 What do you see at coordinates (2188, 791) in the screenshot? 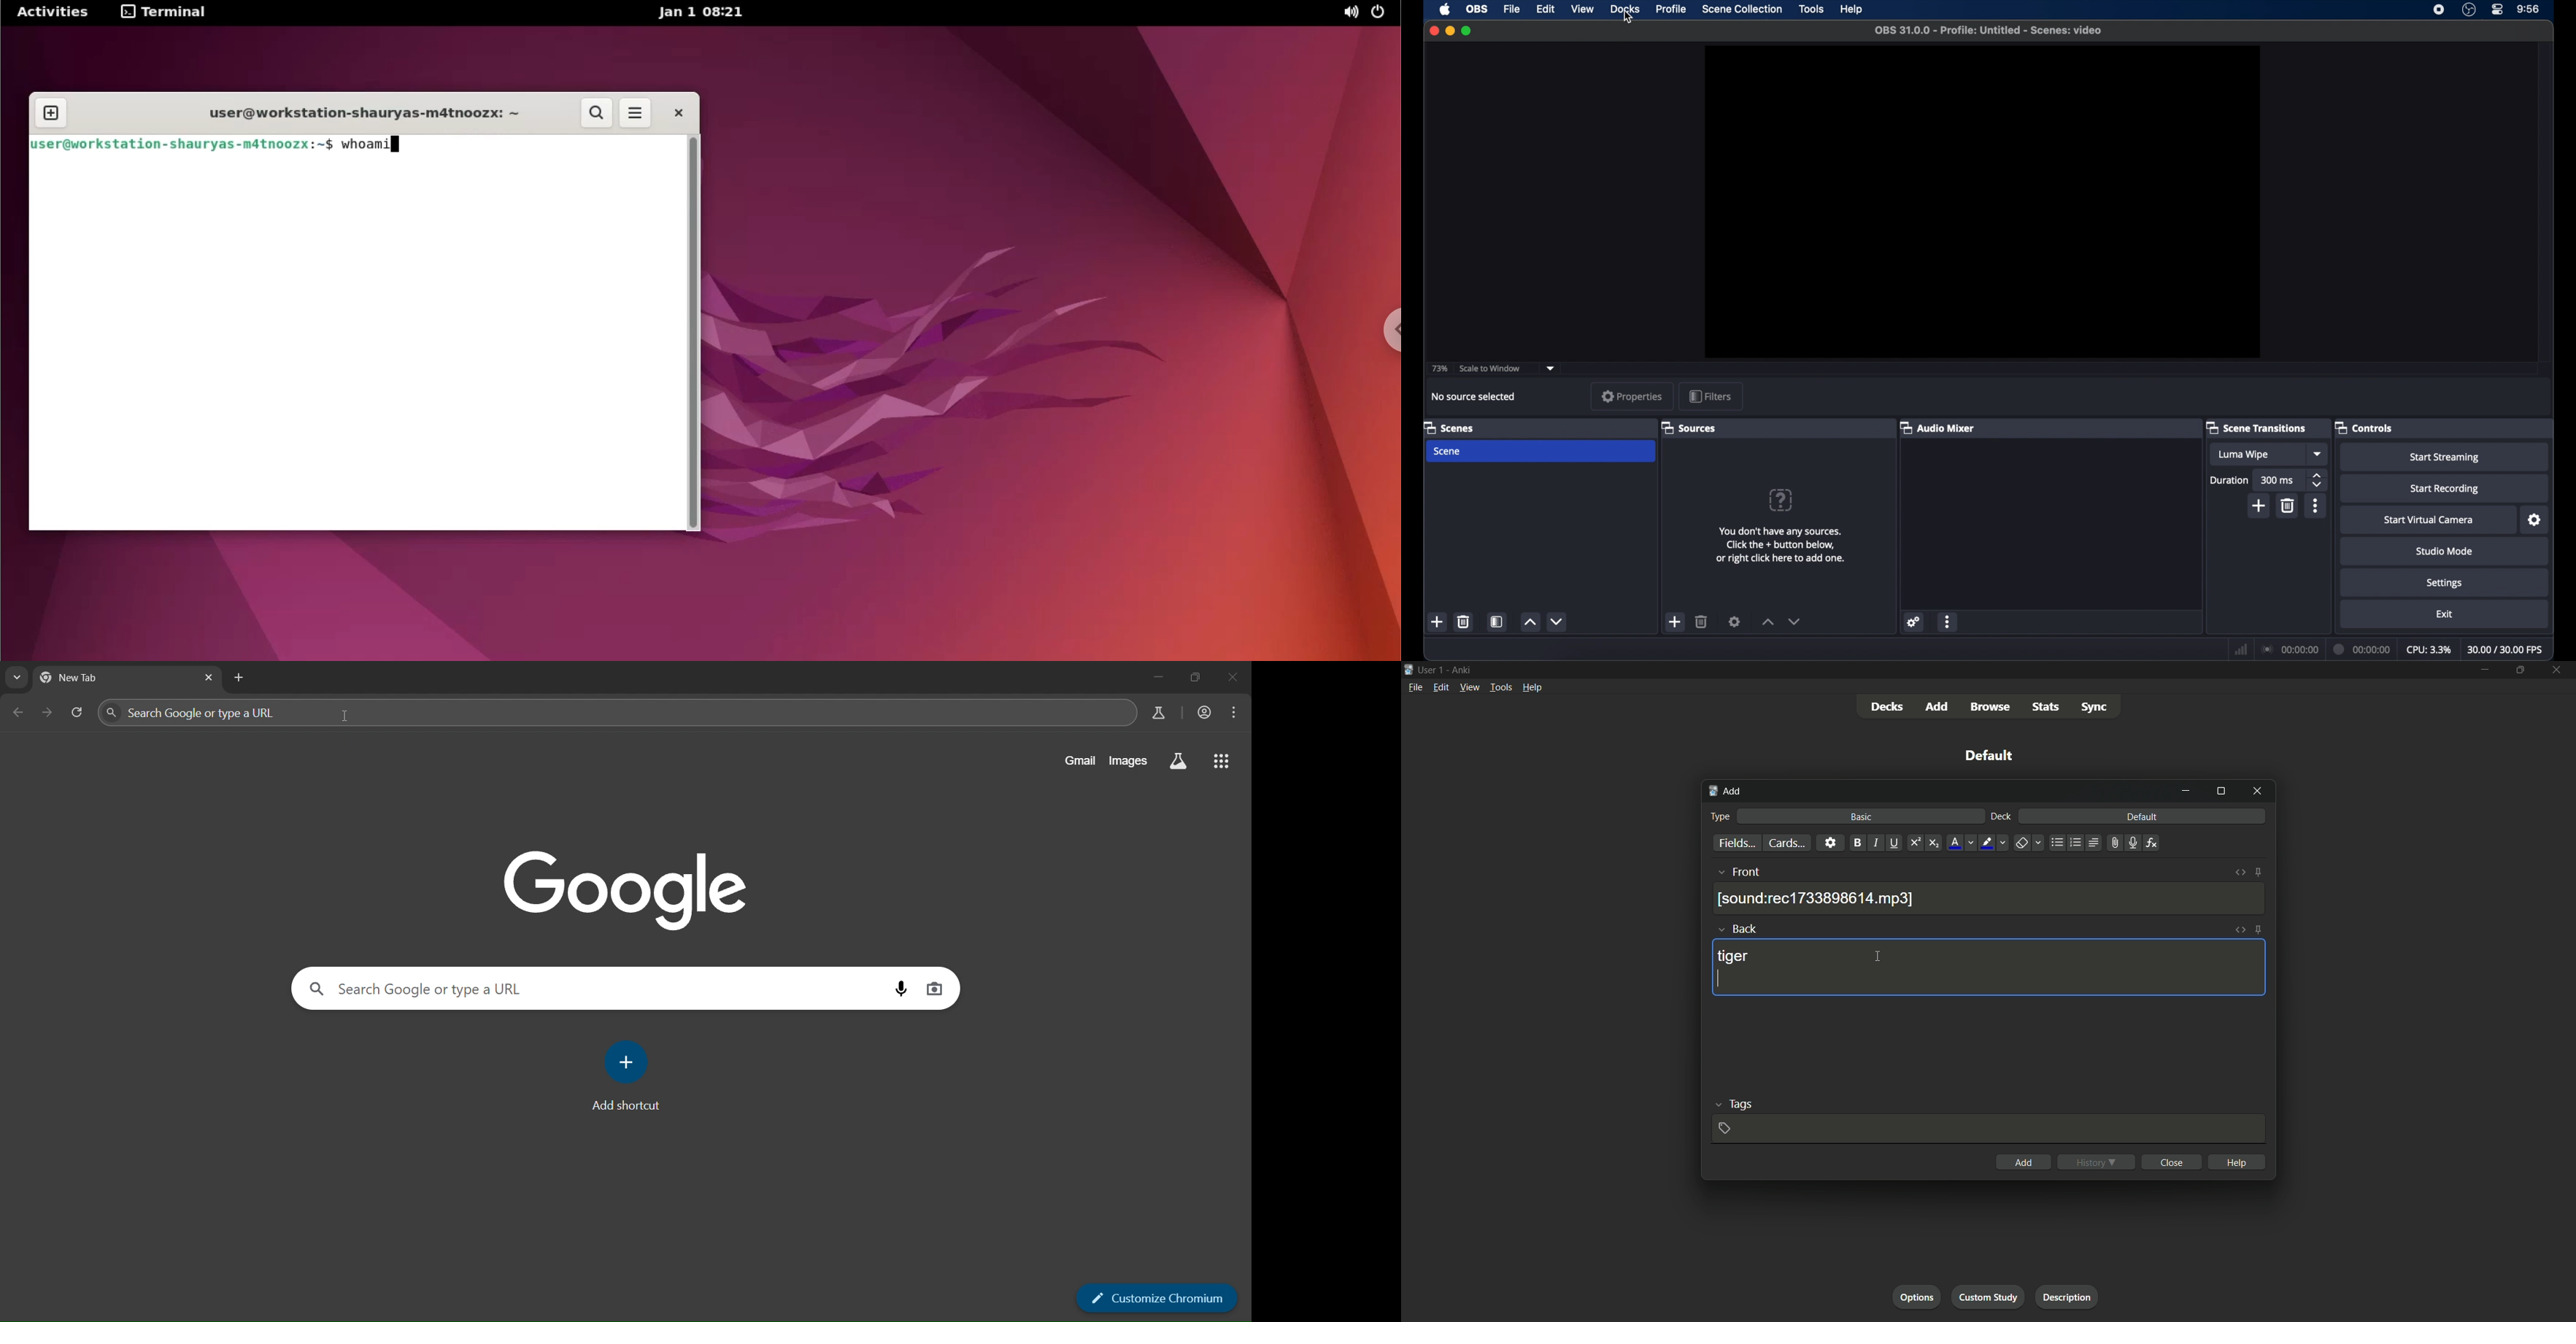
I see `minimize` at bounding box center [2188, 791].